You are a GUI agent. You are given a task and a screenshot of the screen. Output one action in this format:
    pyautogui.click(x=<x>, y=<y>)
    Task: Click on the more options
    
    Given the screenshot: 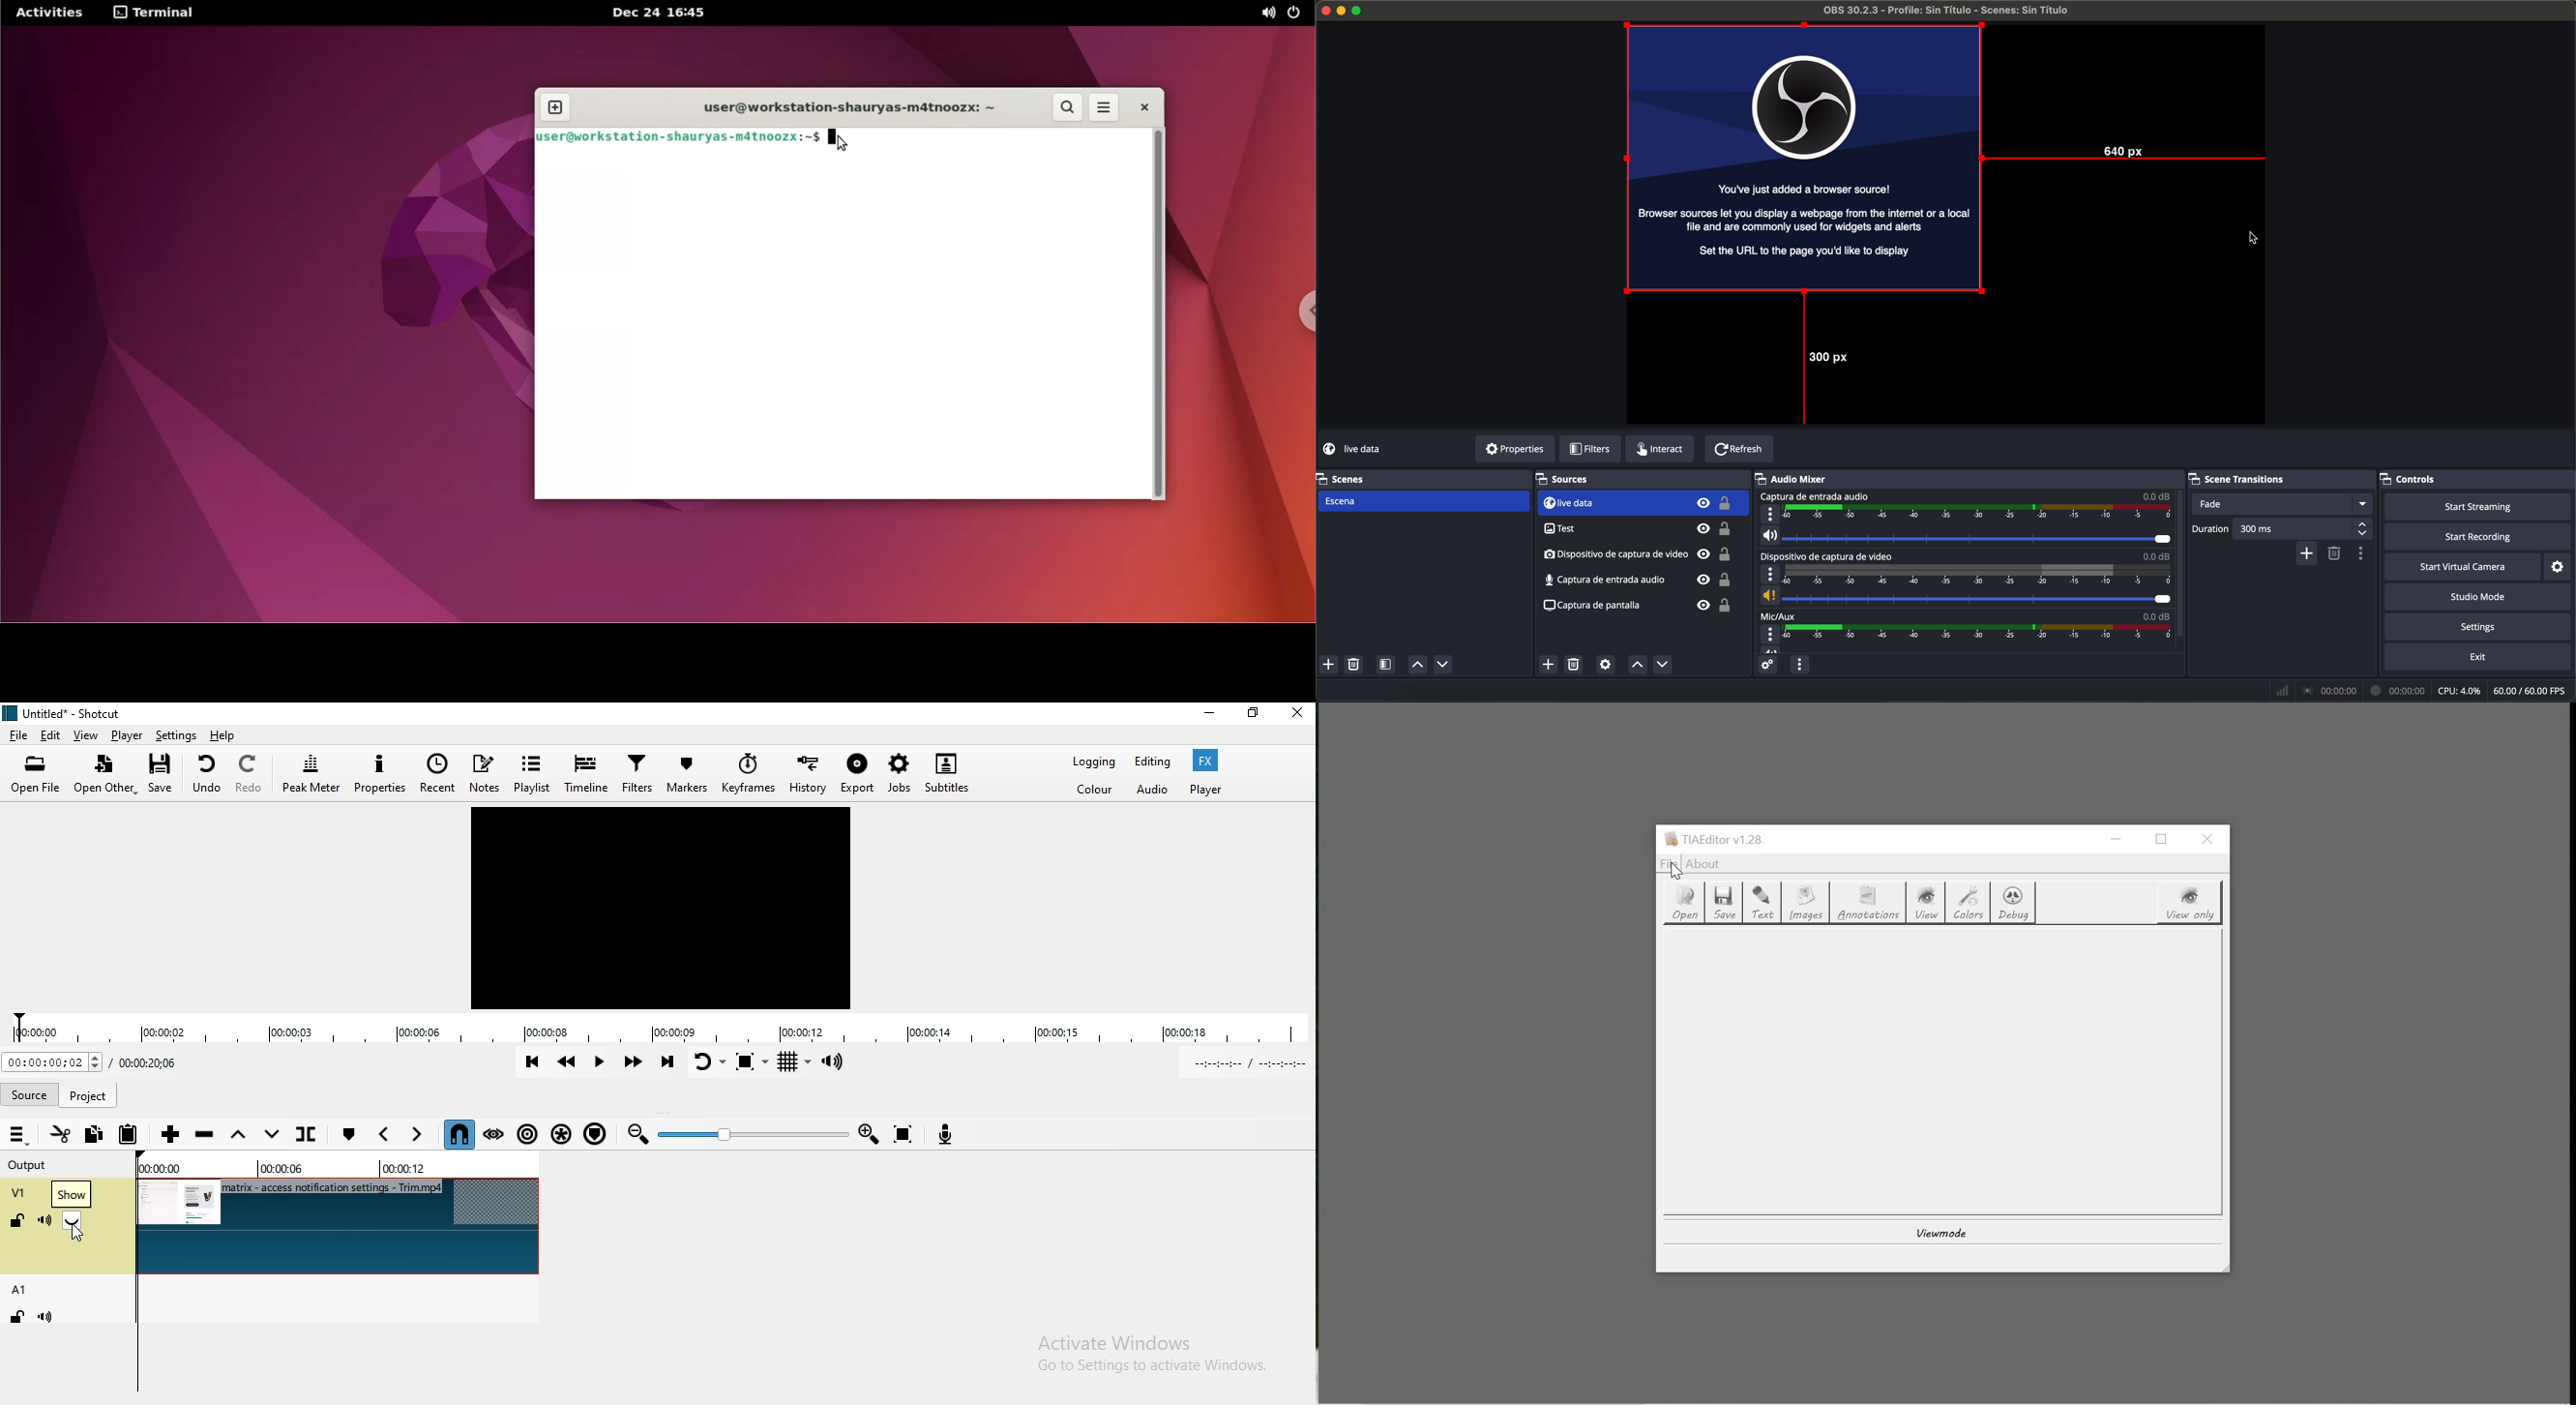 What is the action you would take?
    pyautogui.click(x=1768, y=574)
    